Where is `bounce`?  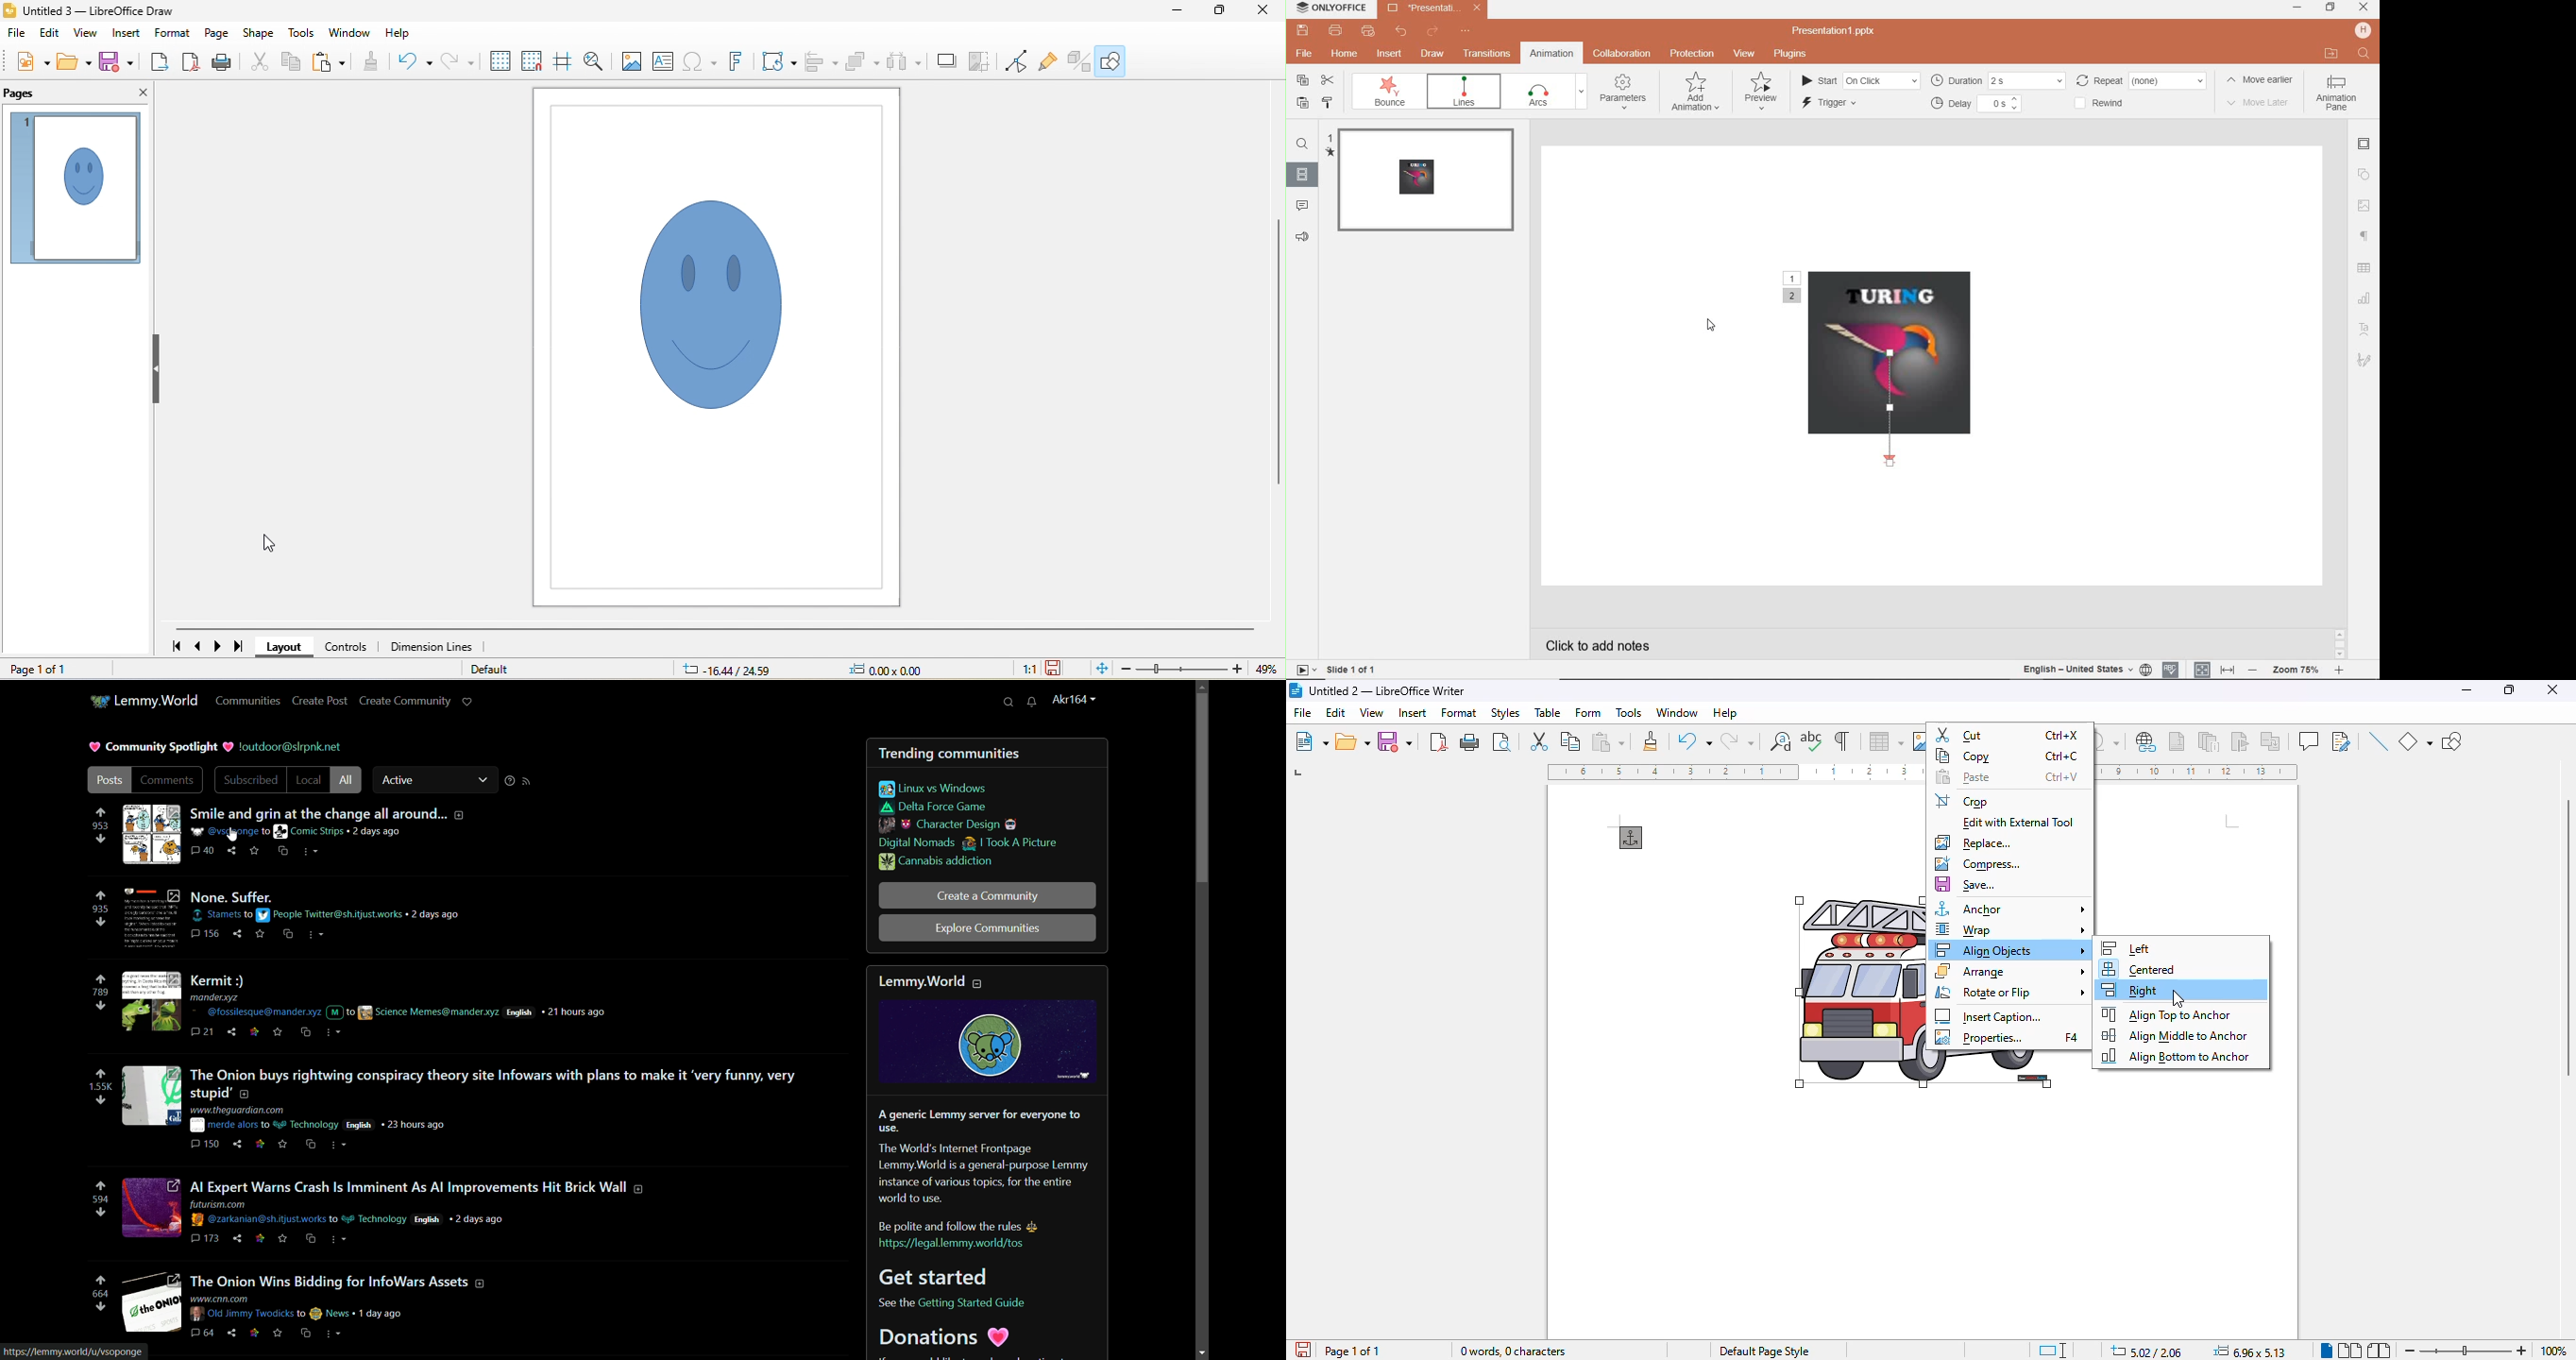 bounce is located at coordinates (1465, 92).